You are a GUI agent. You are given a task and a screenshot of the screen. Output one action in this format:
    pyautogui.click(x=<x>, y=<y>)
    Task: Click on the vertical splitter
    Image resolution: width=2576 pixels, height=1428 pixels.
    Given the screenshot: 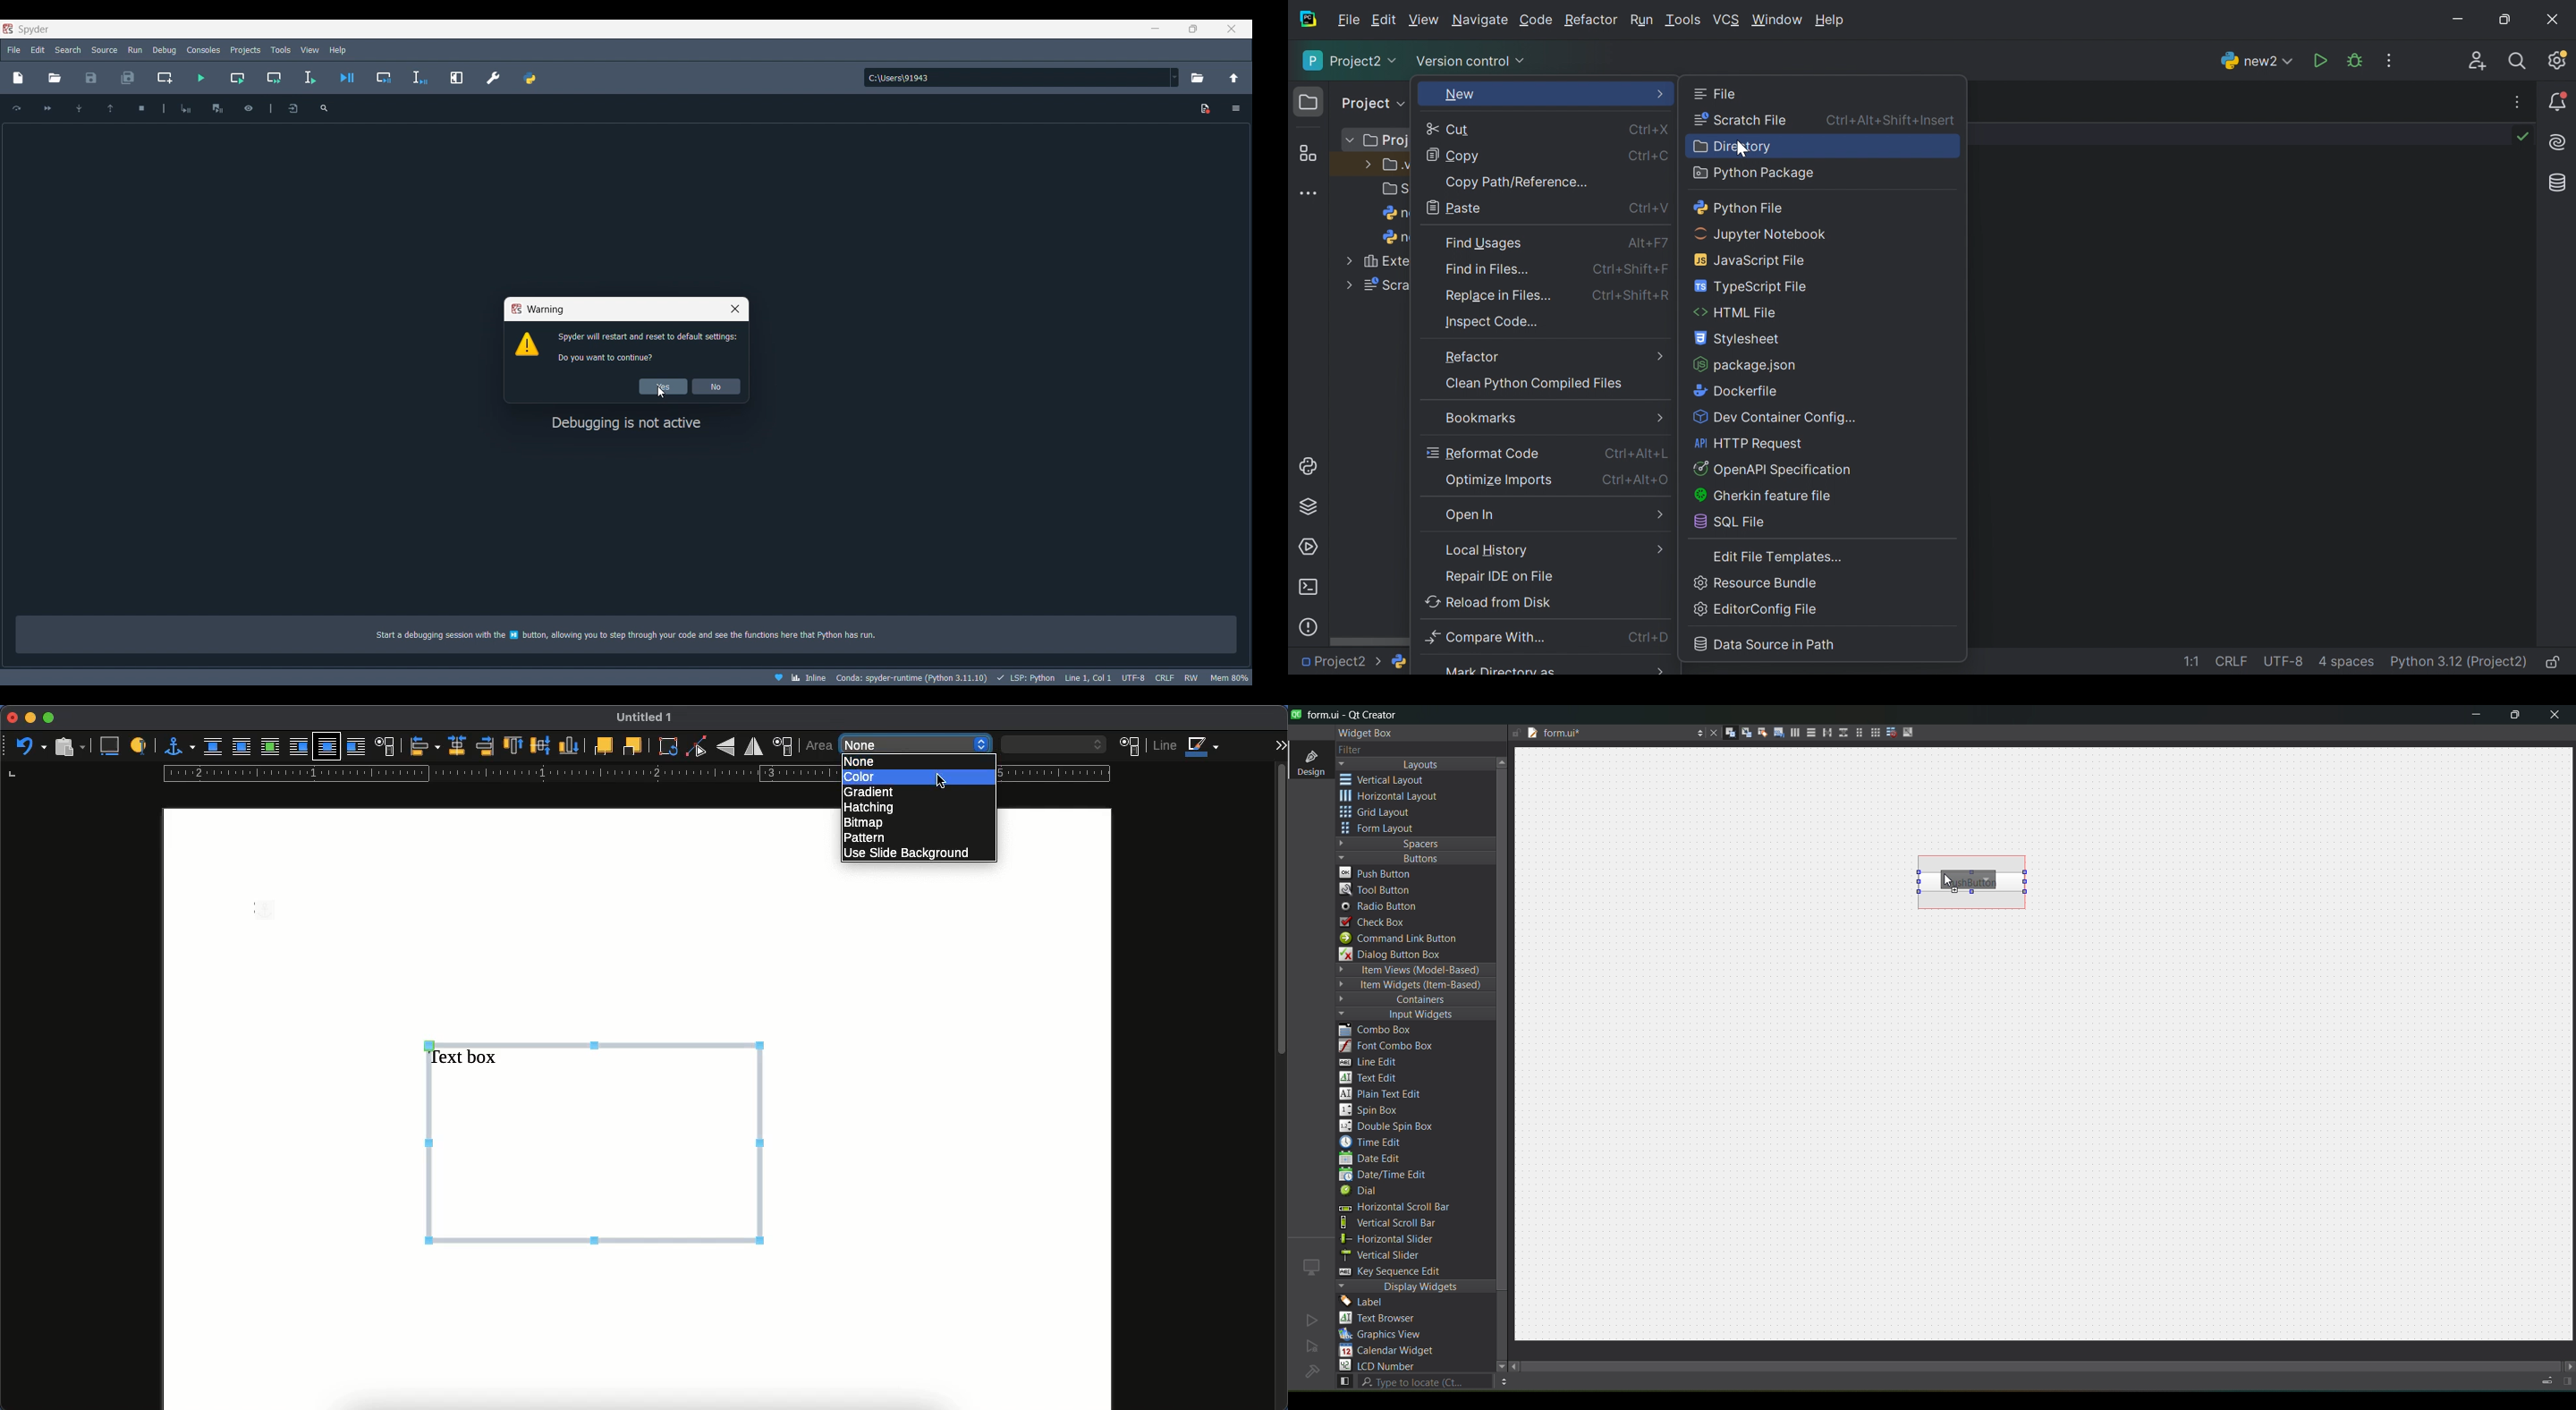 What is the action you would take?
    pyautogui.click(x=1841, y=735)
    